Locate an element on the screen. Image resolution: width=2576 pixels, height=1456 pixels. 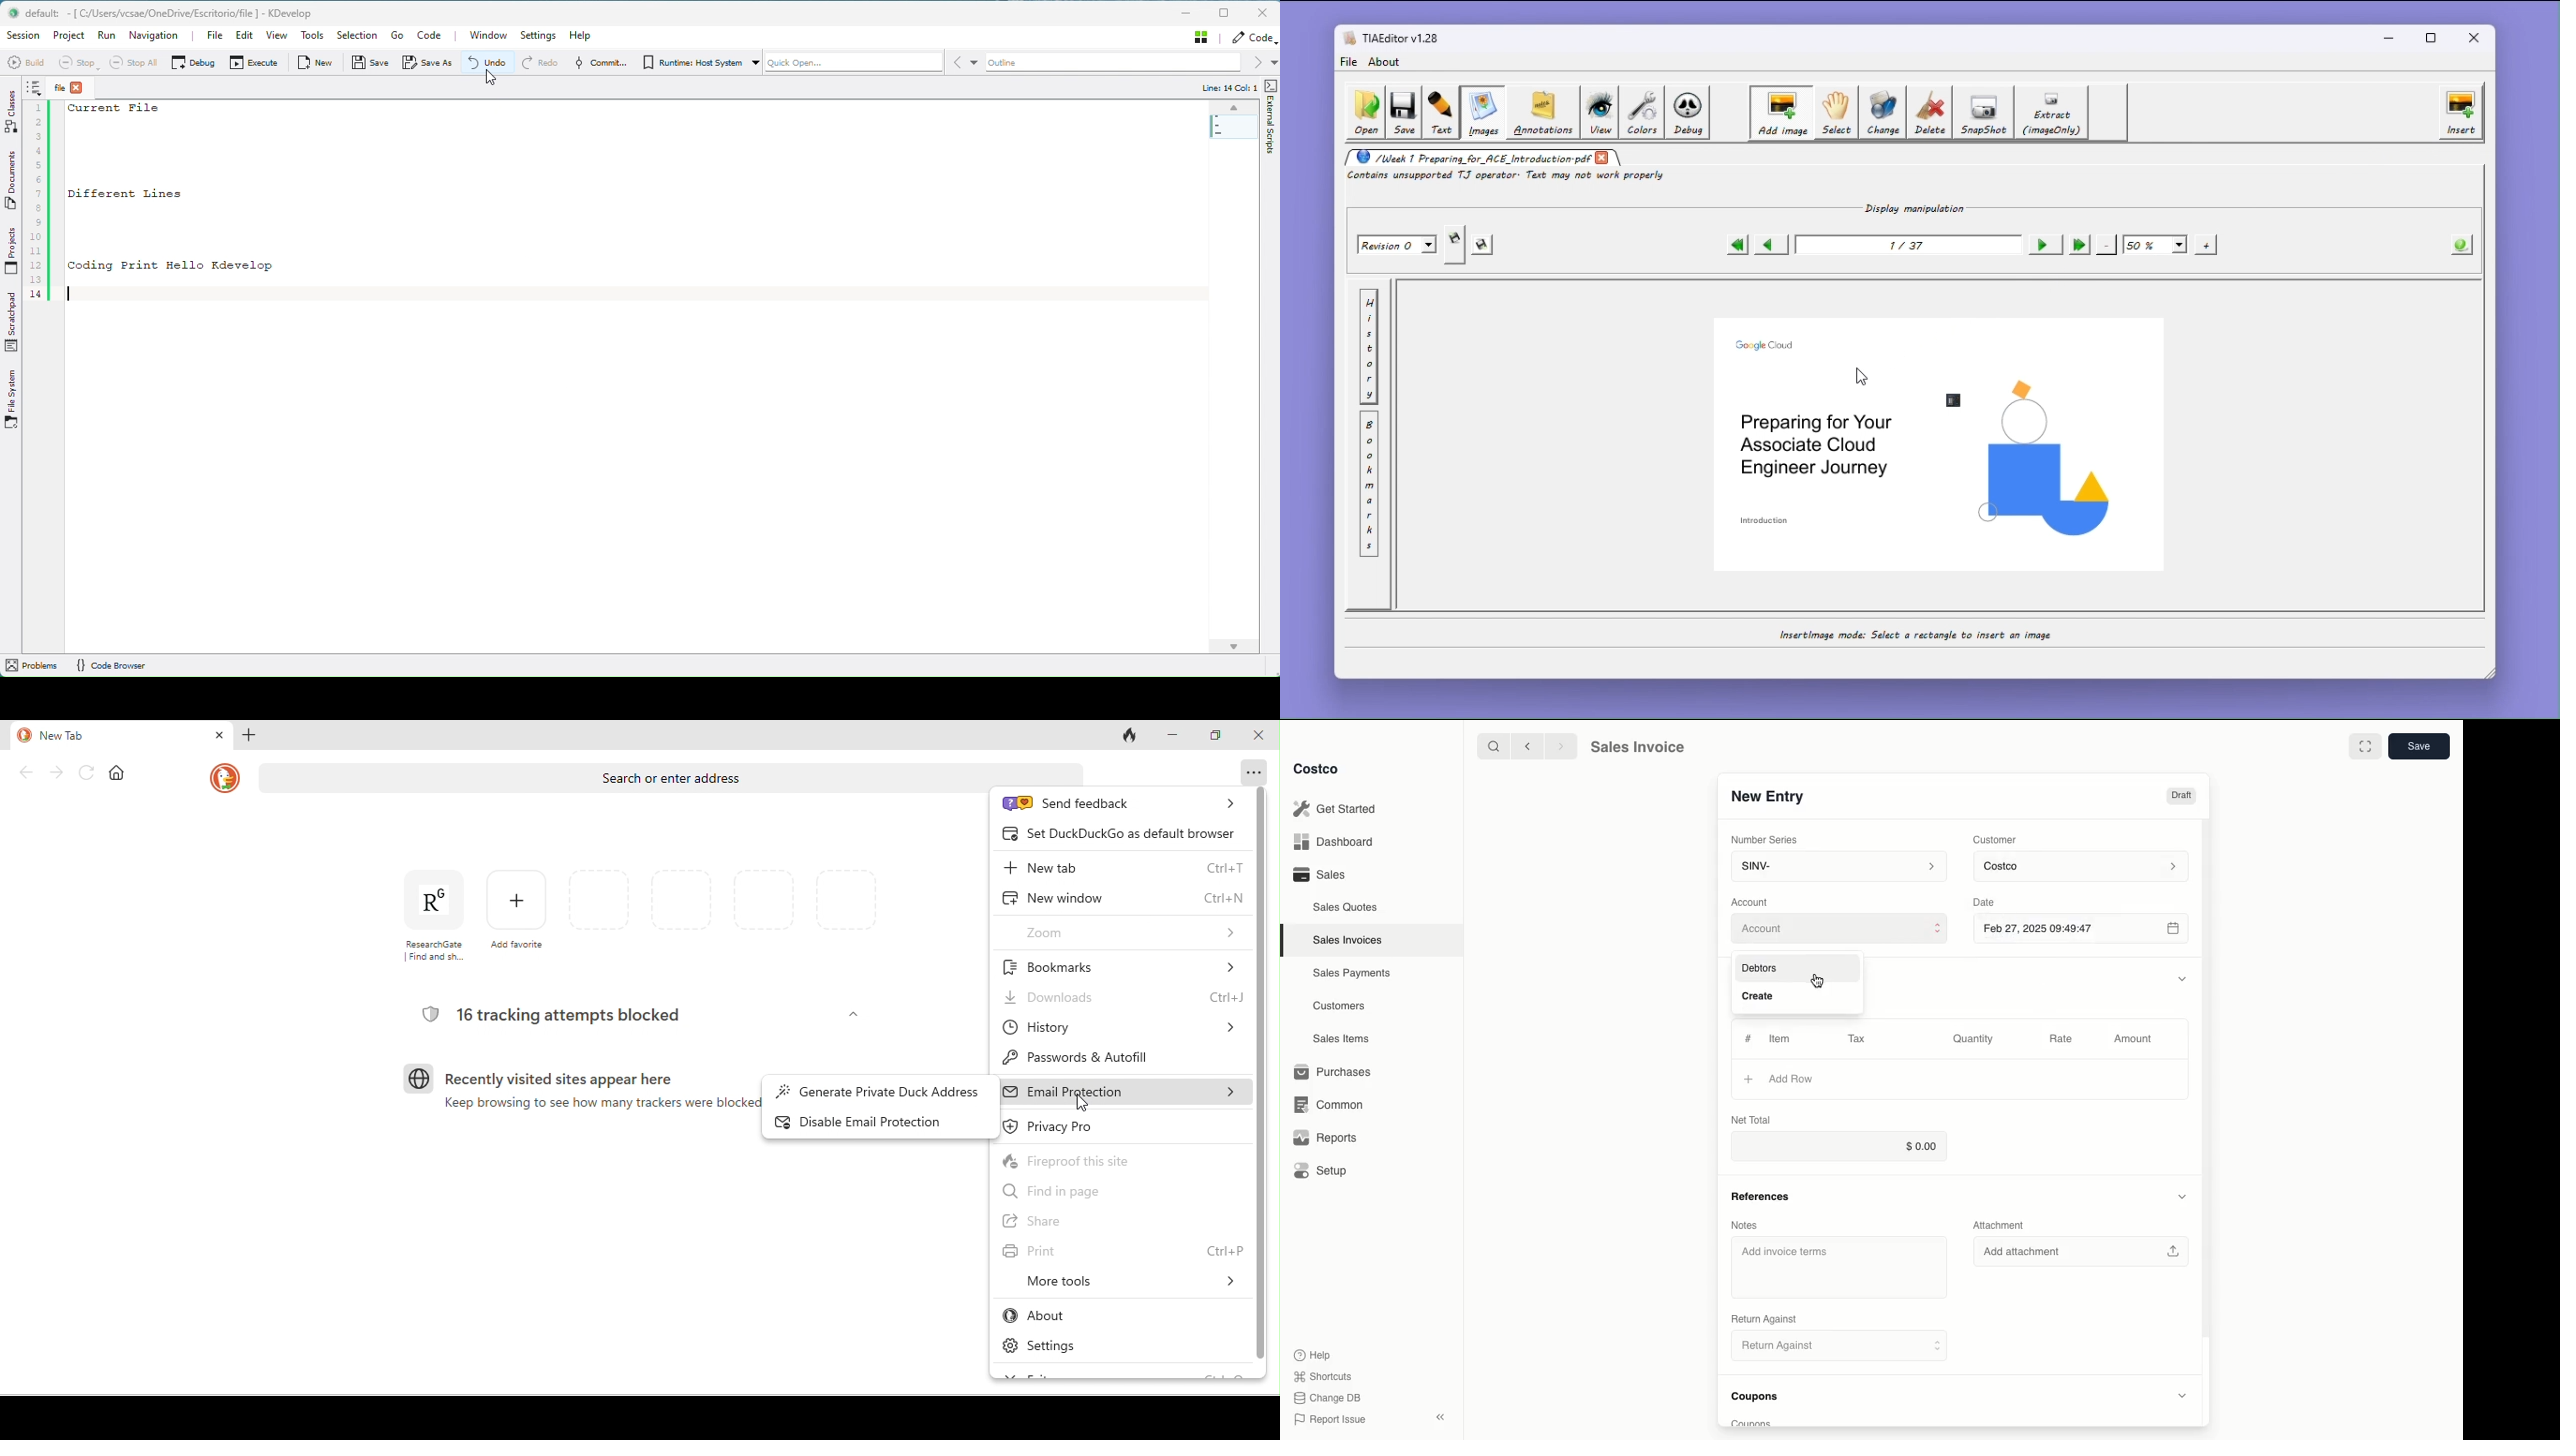
Create is located at coordinates (1759, 996).